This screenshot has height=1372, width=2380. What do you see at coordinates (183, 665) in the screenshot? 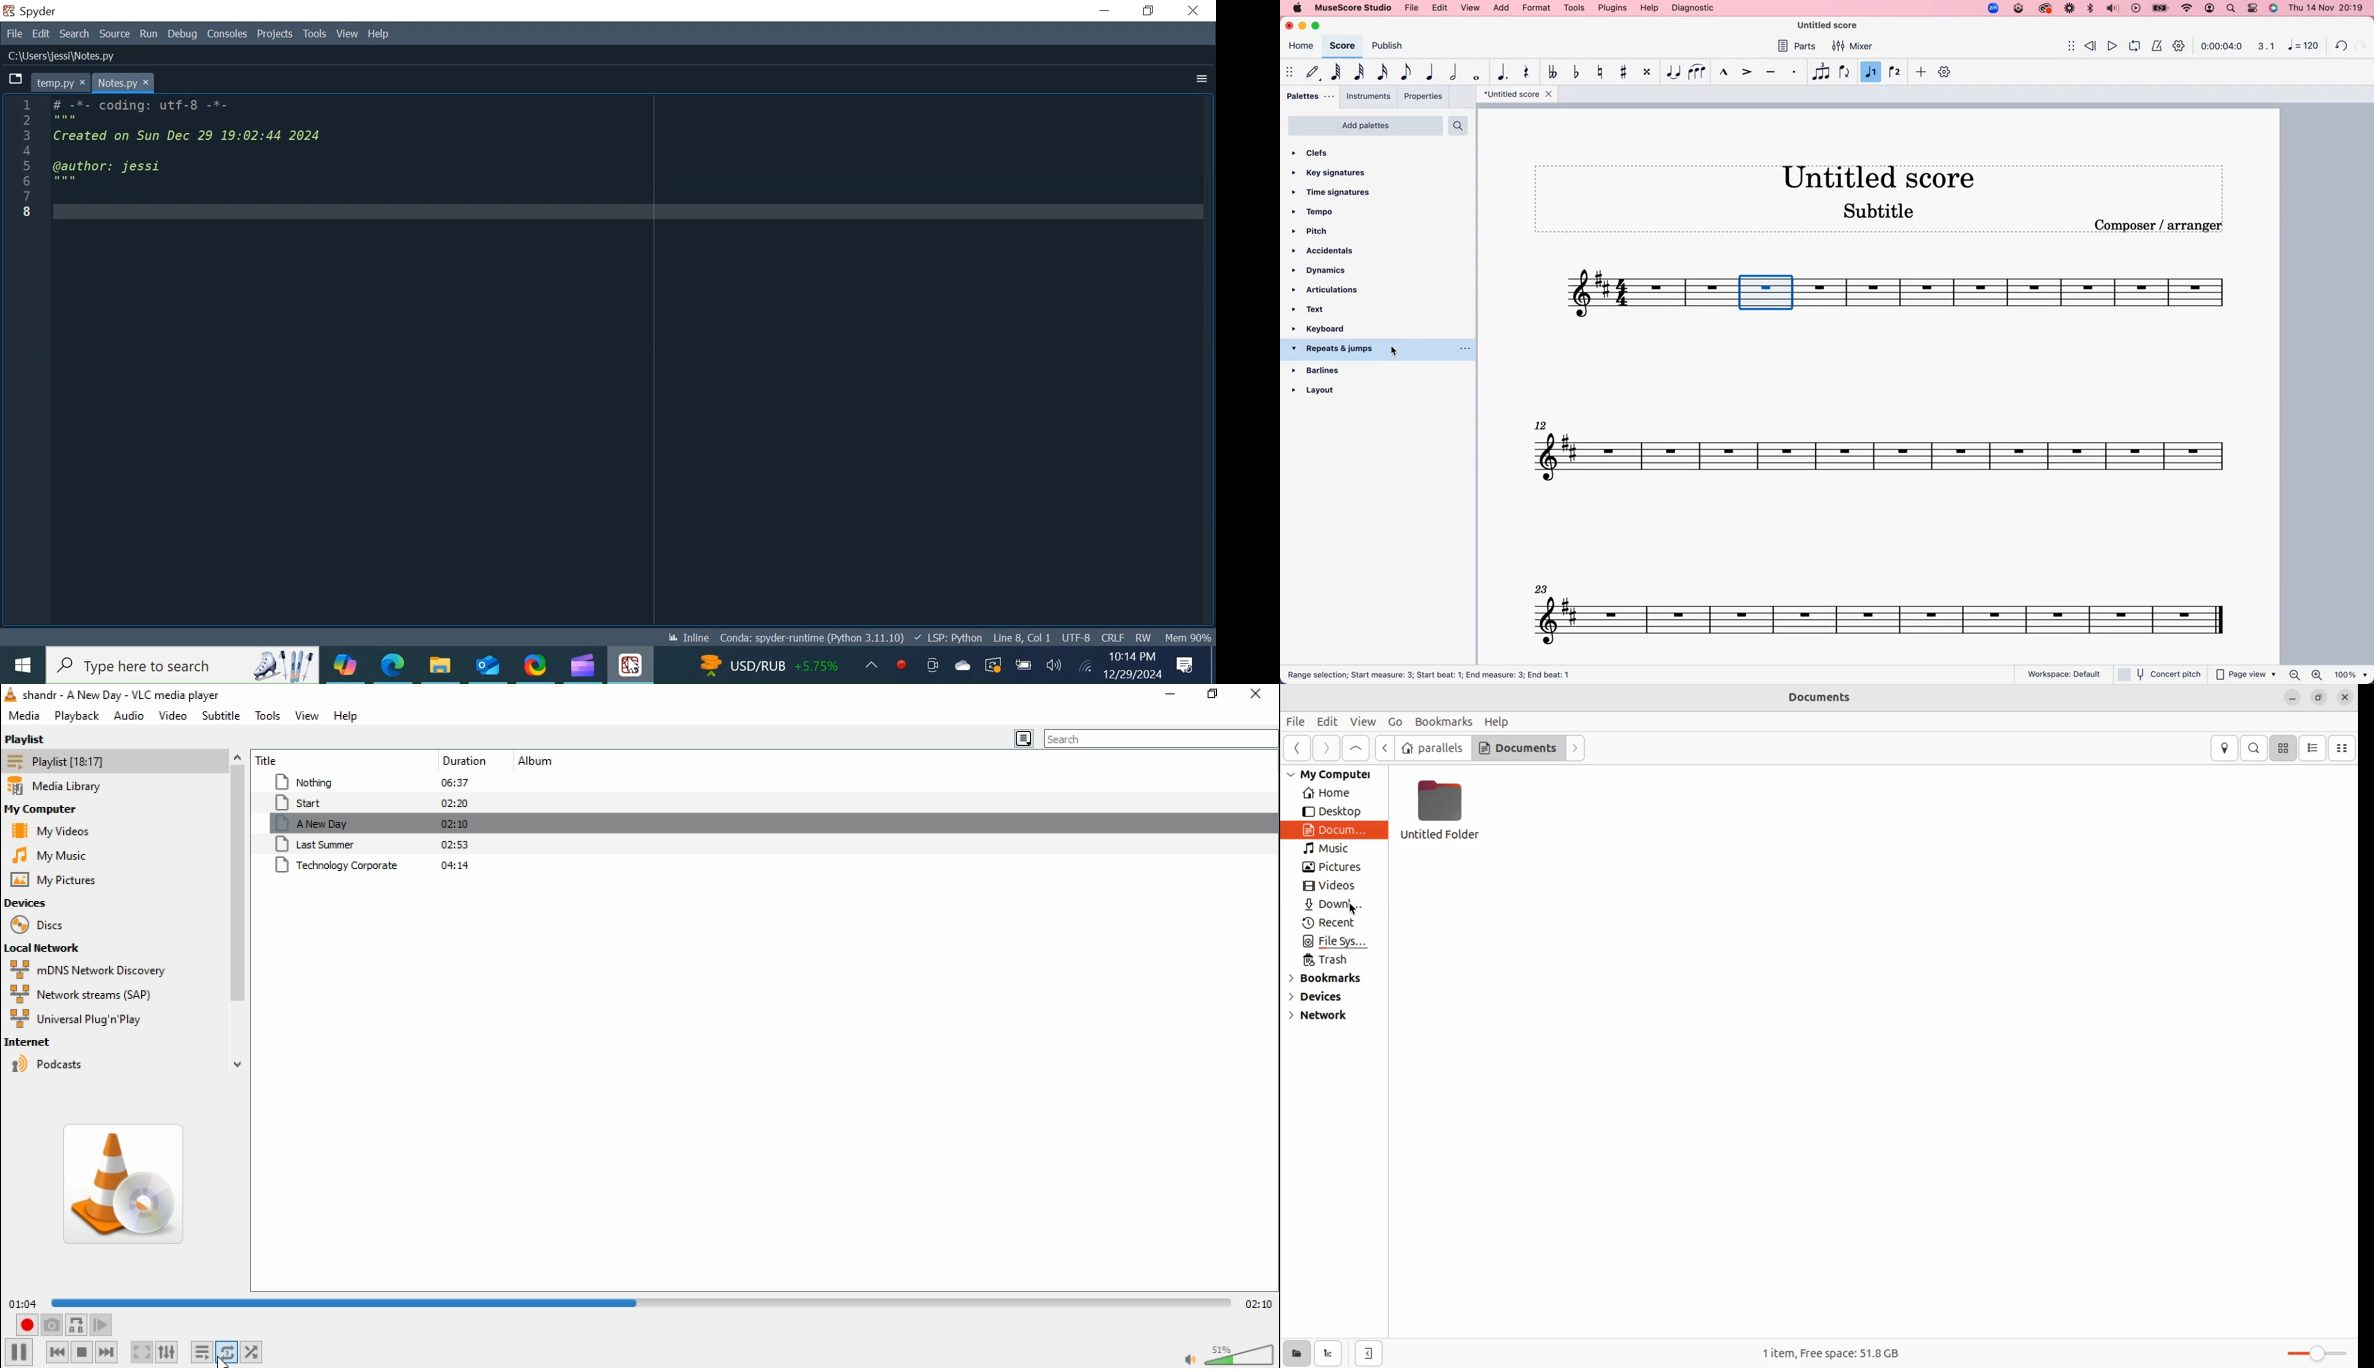
I see `Search` at bounding box center [183, 665].